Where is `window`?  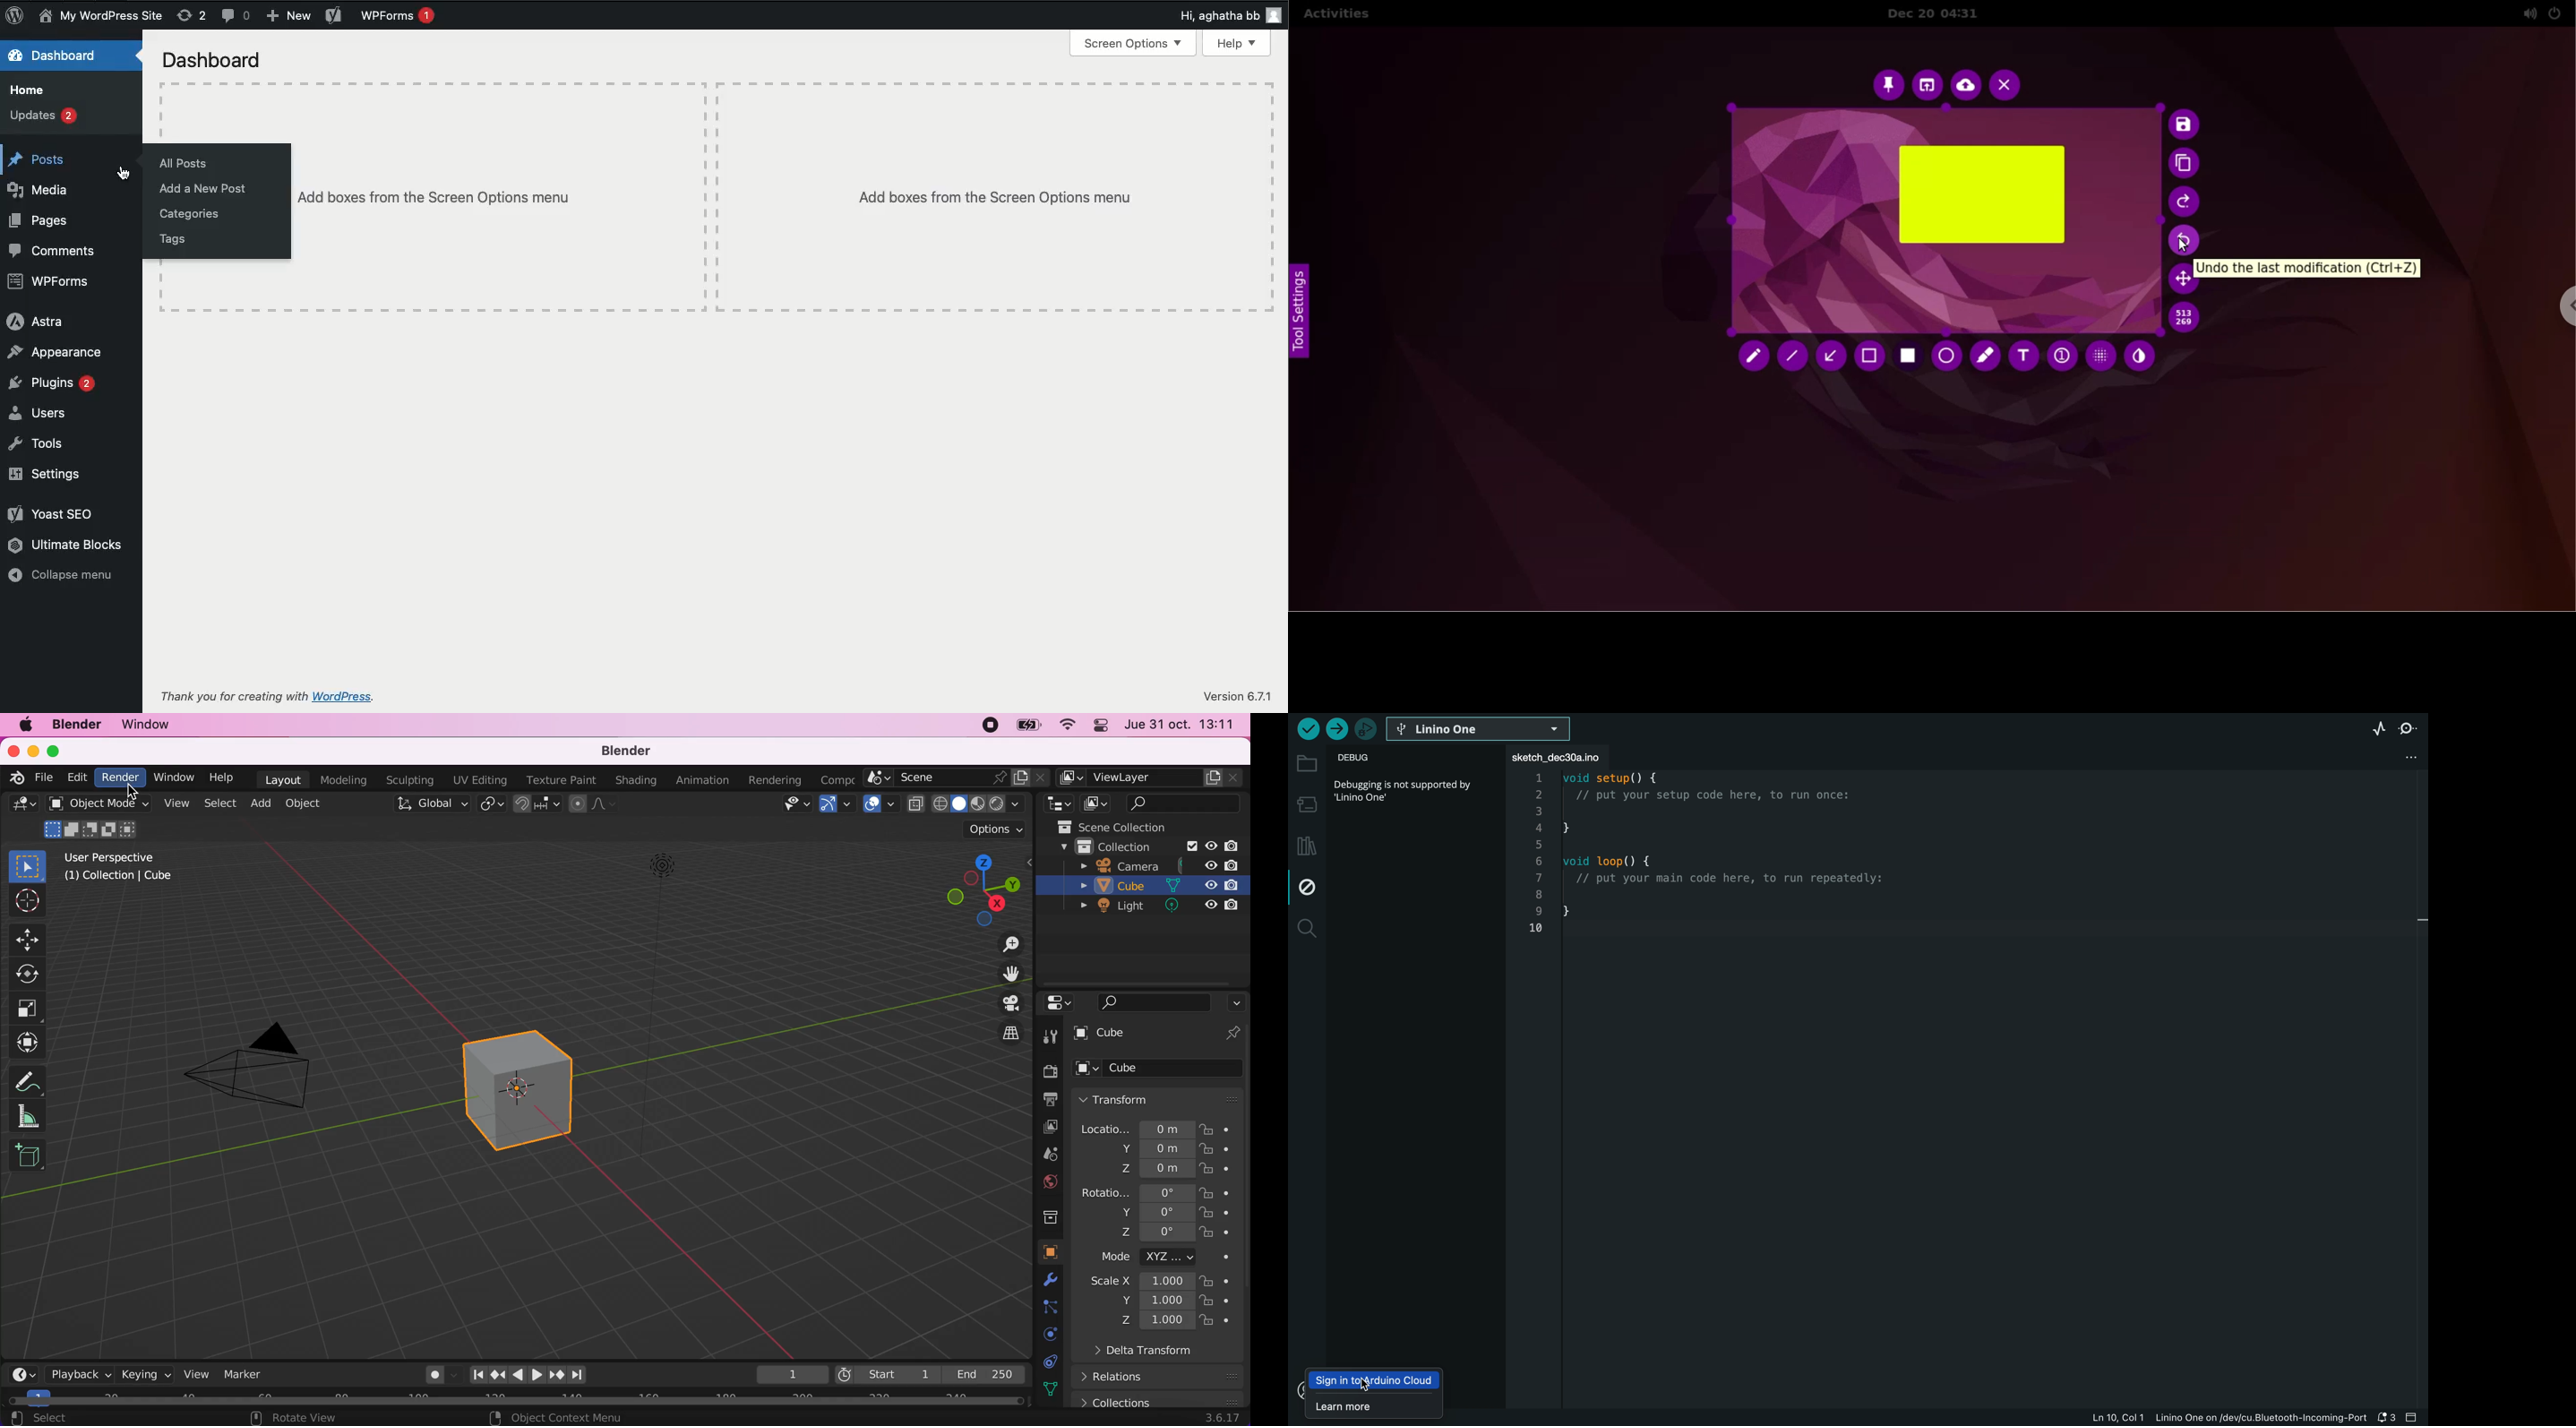 window is located at coordinates (158, 725).